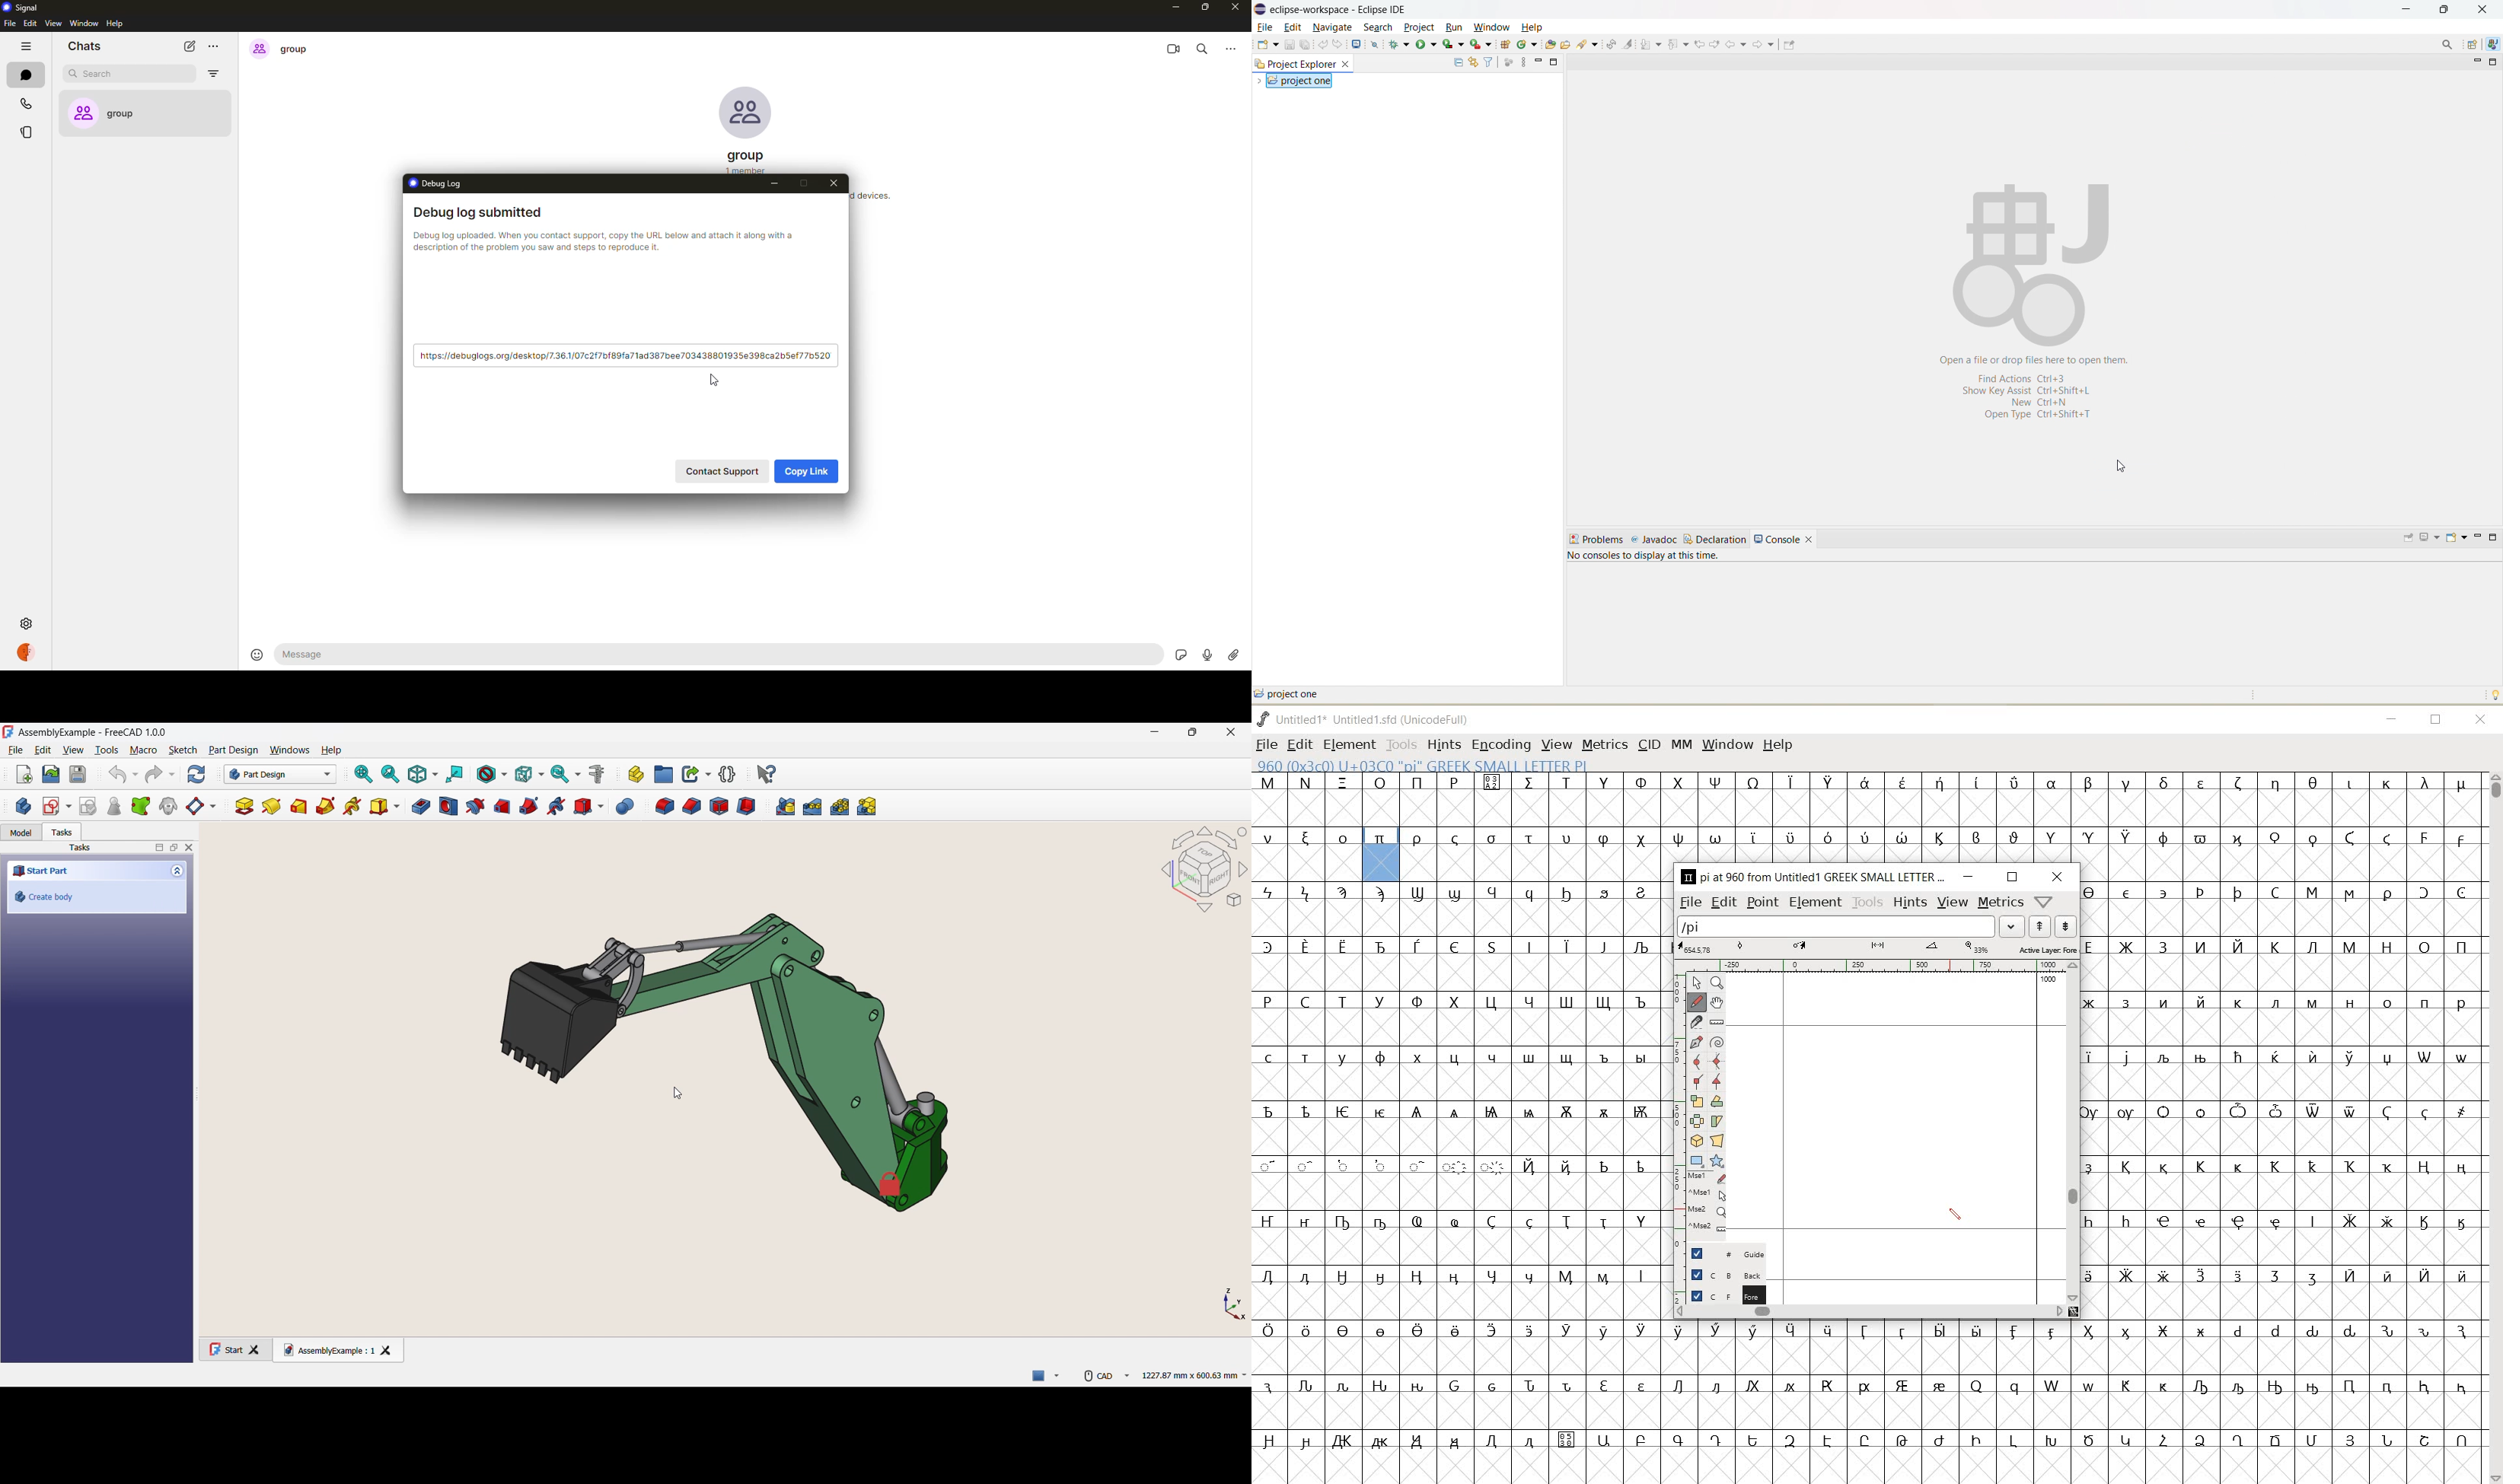  Describe the element at coordinates (1812, 875) in the screenshot. I see `glyph name` at that location.